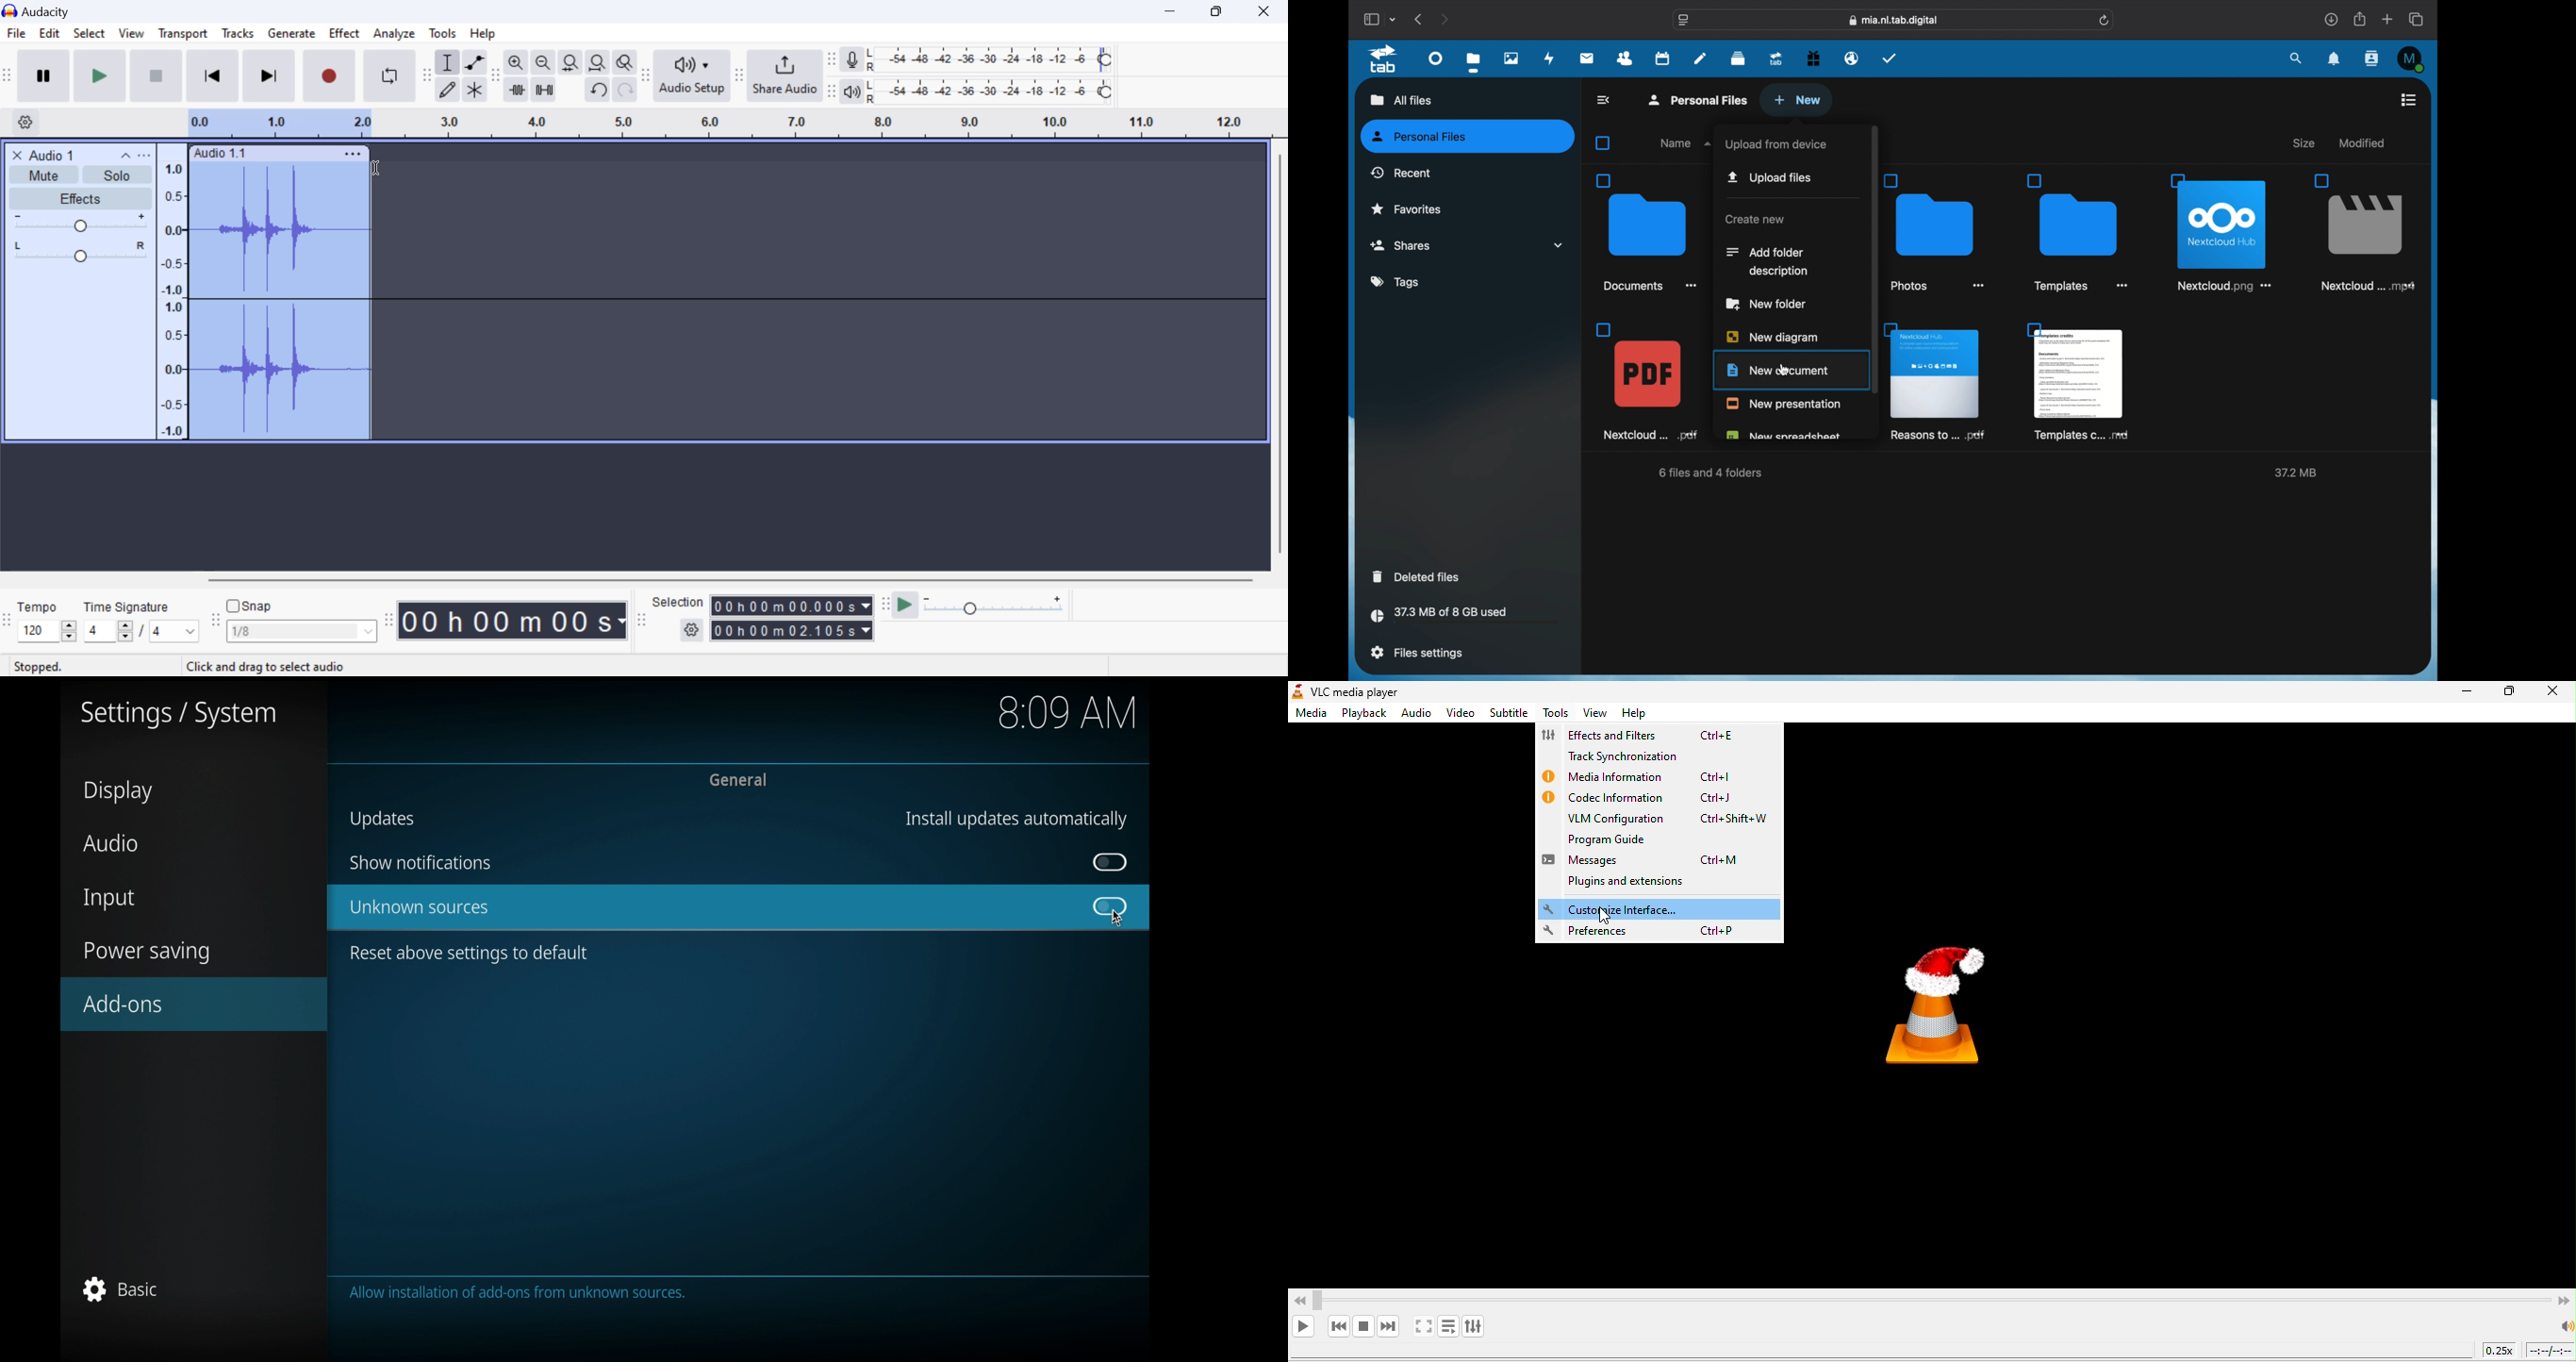  What do you see at coordinates (1417, 653) in the screenshot?
I see `files settings` at bounding box center [1417, 653].